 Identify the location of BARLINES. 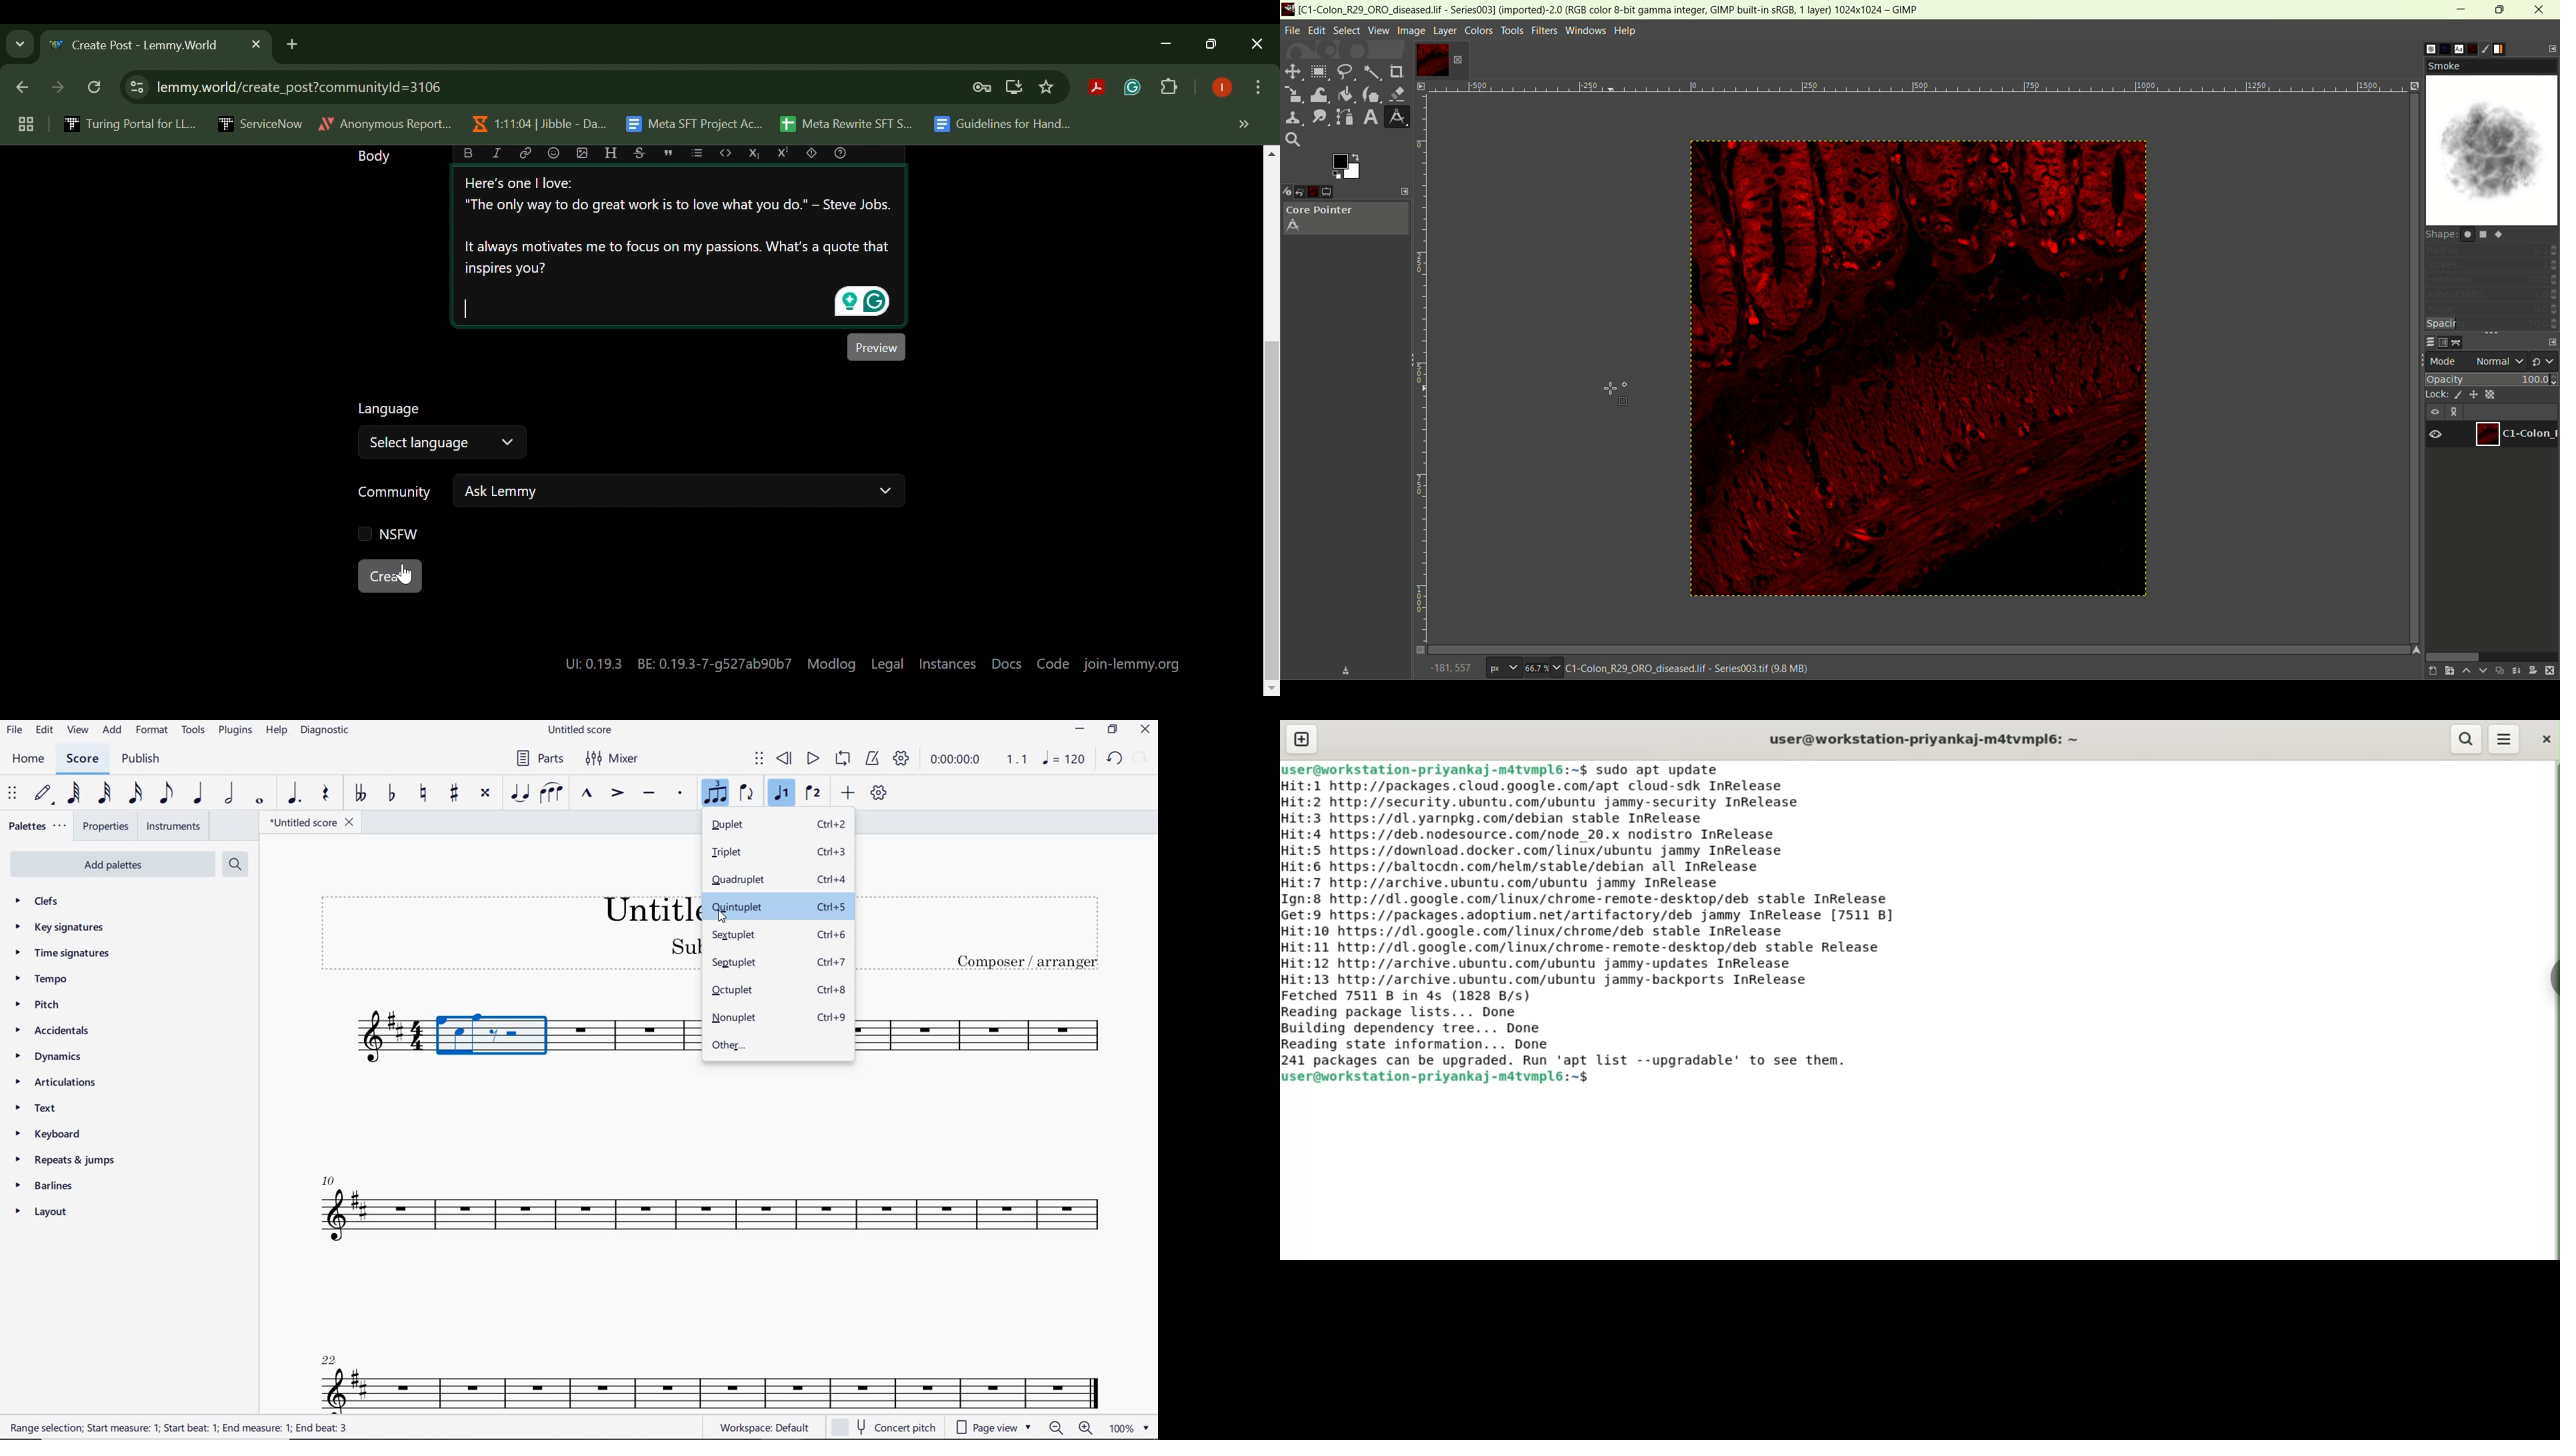
(42, 1186).